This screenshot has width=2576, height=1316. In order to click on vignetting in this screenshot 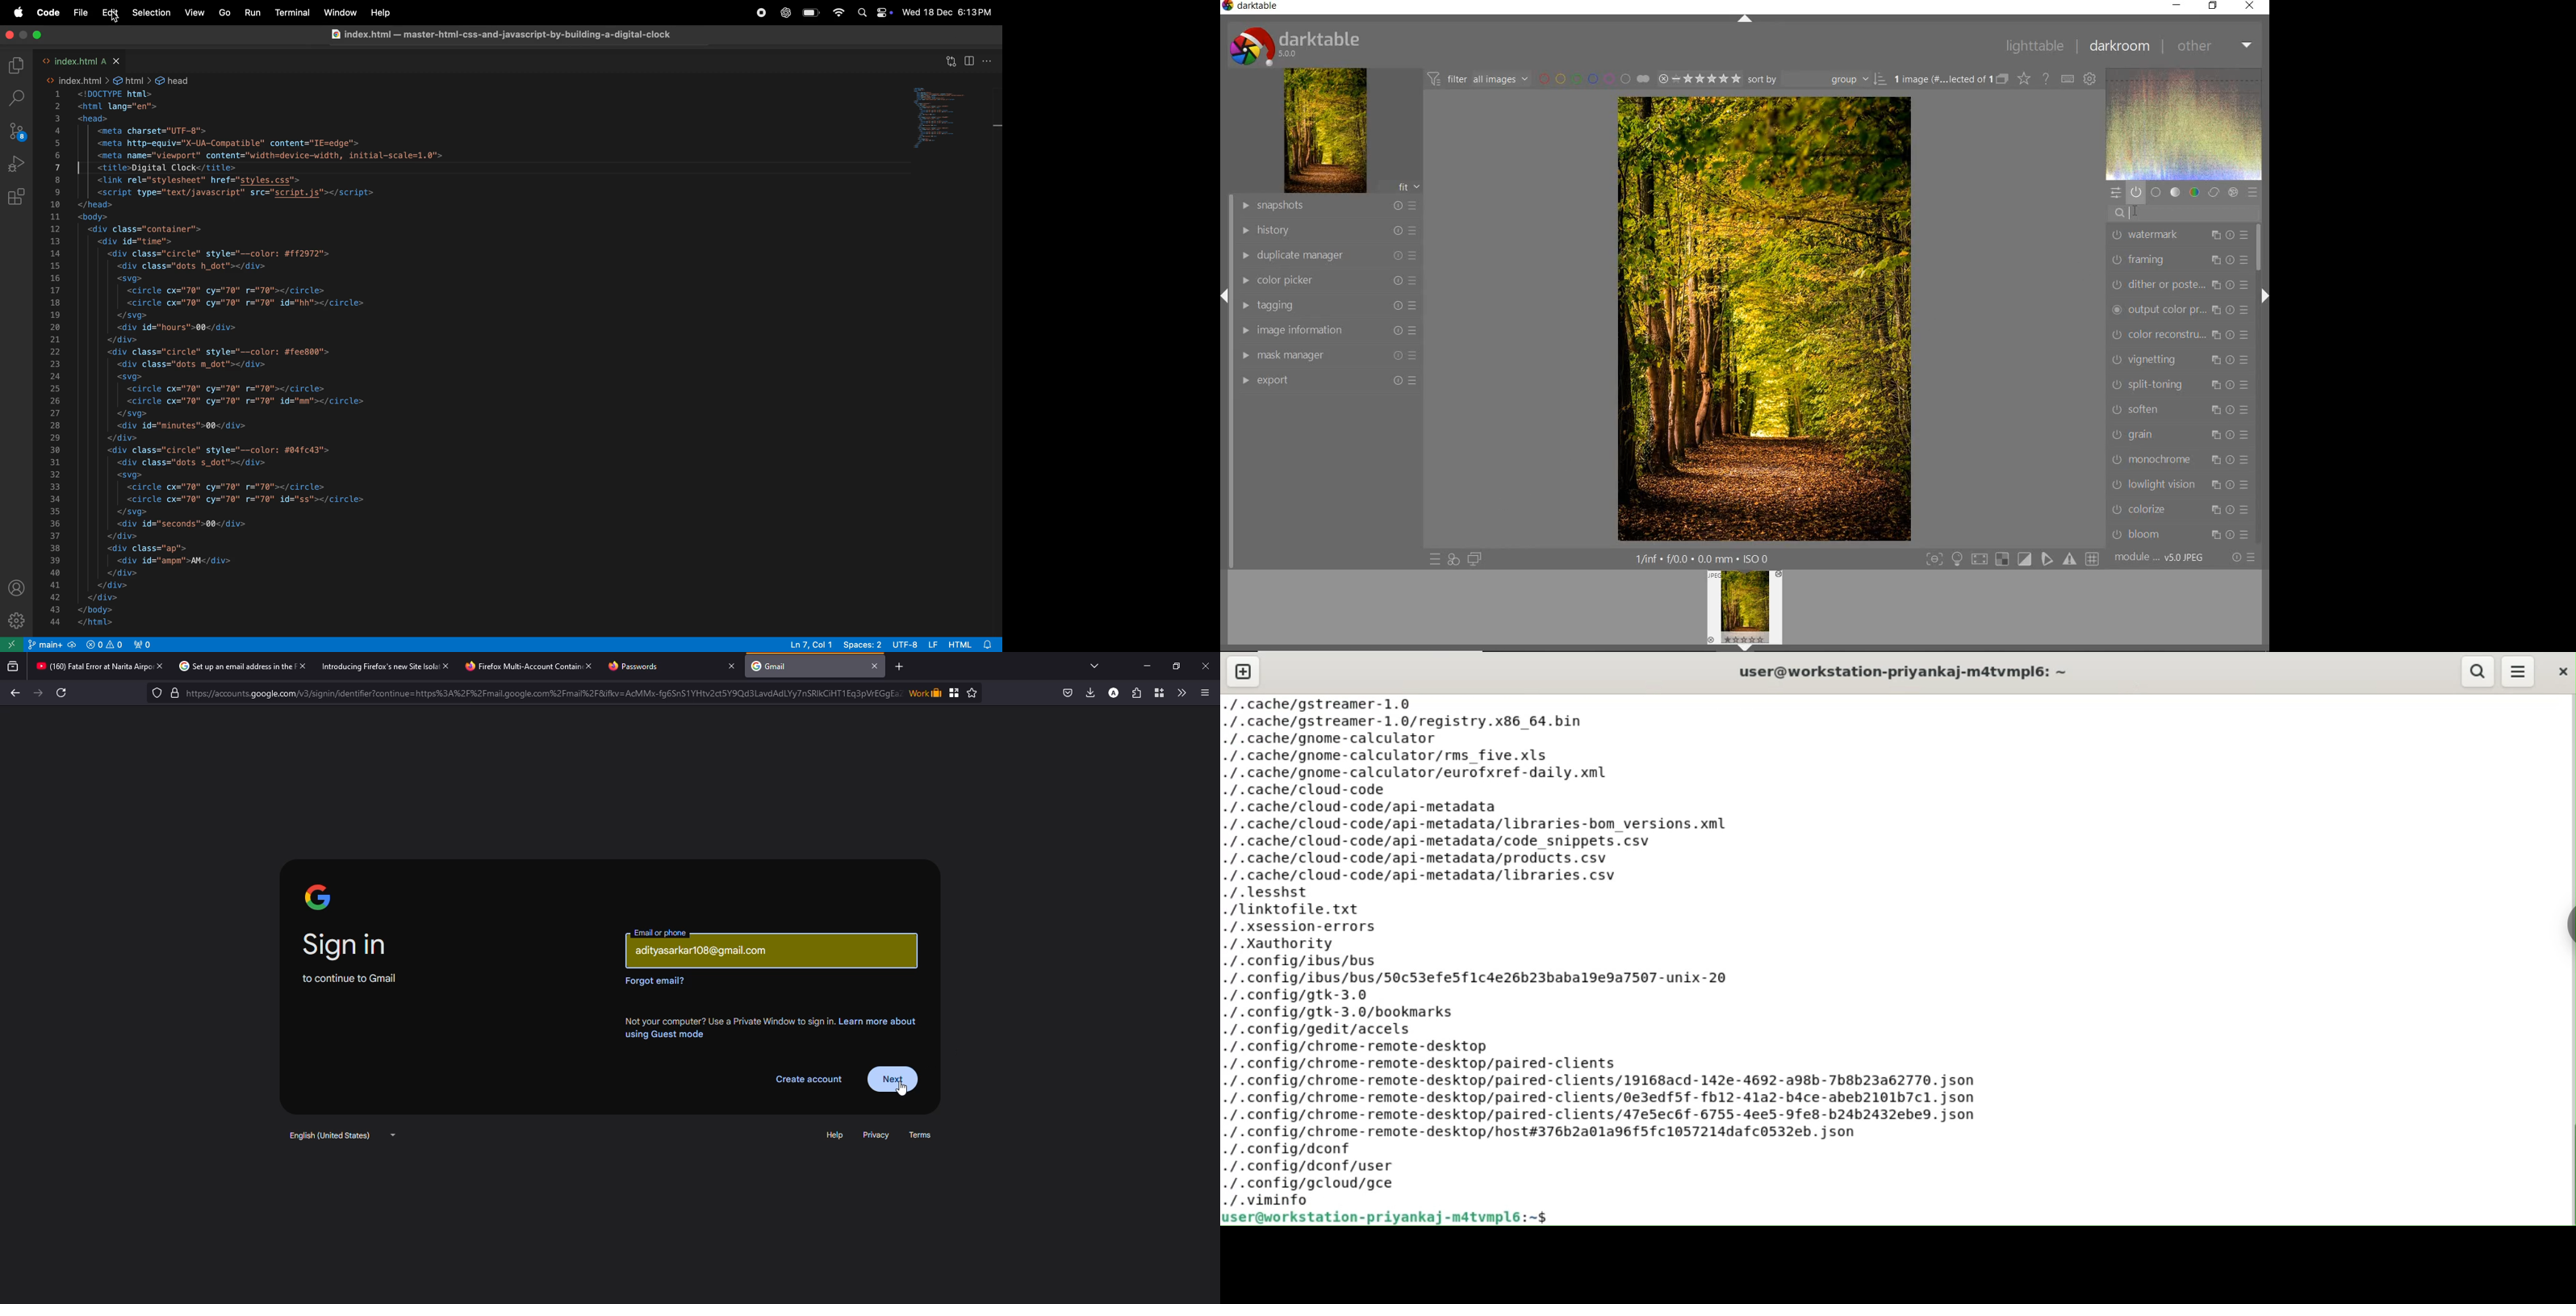, I will do `click(2180, 360)`.